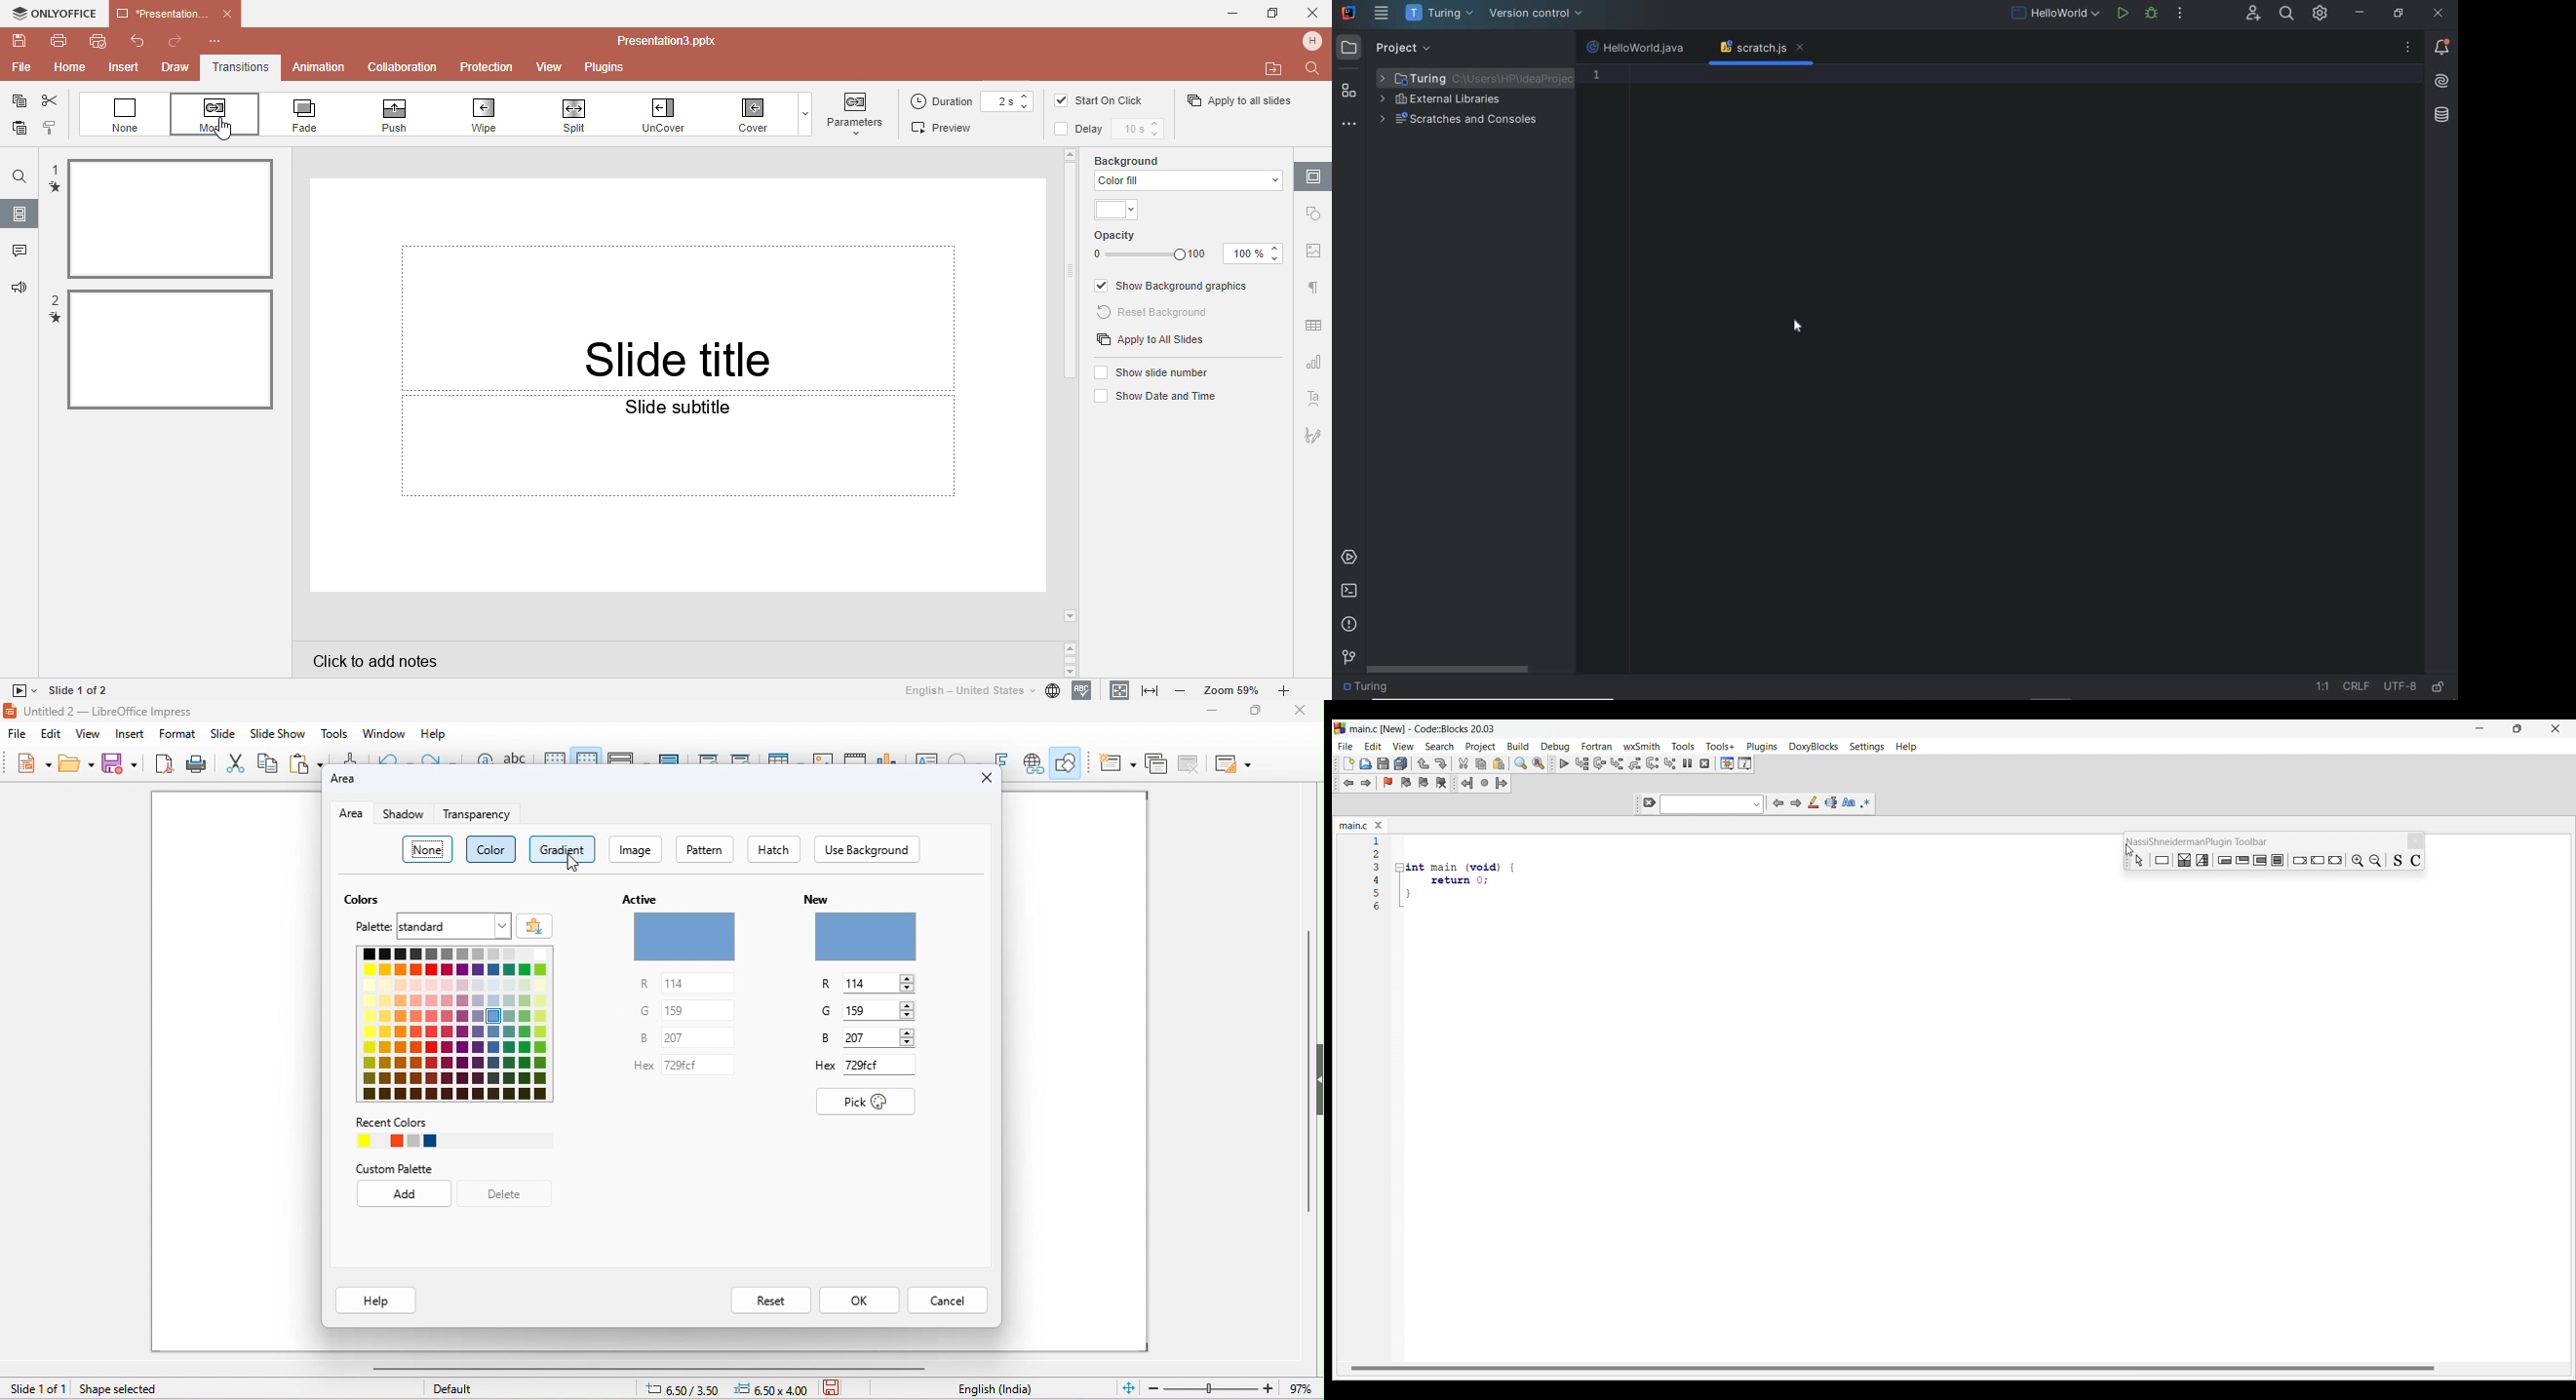 Image resolution: width=2576 pixels, height=1400 pixels. Describe the element at coordinates (1378, 893) in the screenshot. I see `` at that location.